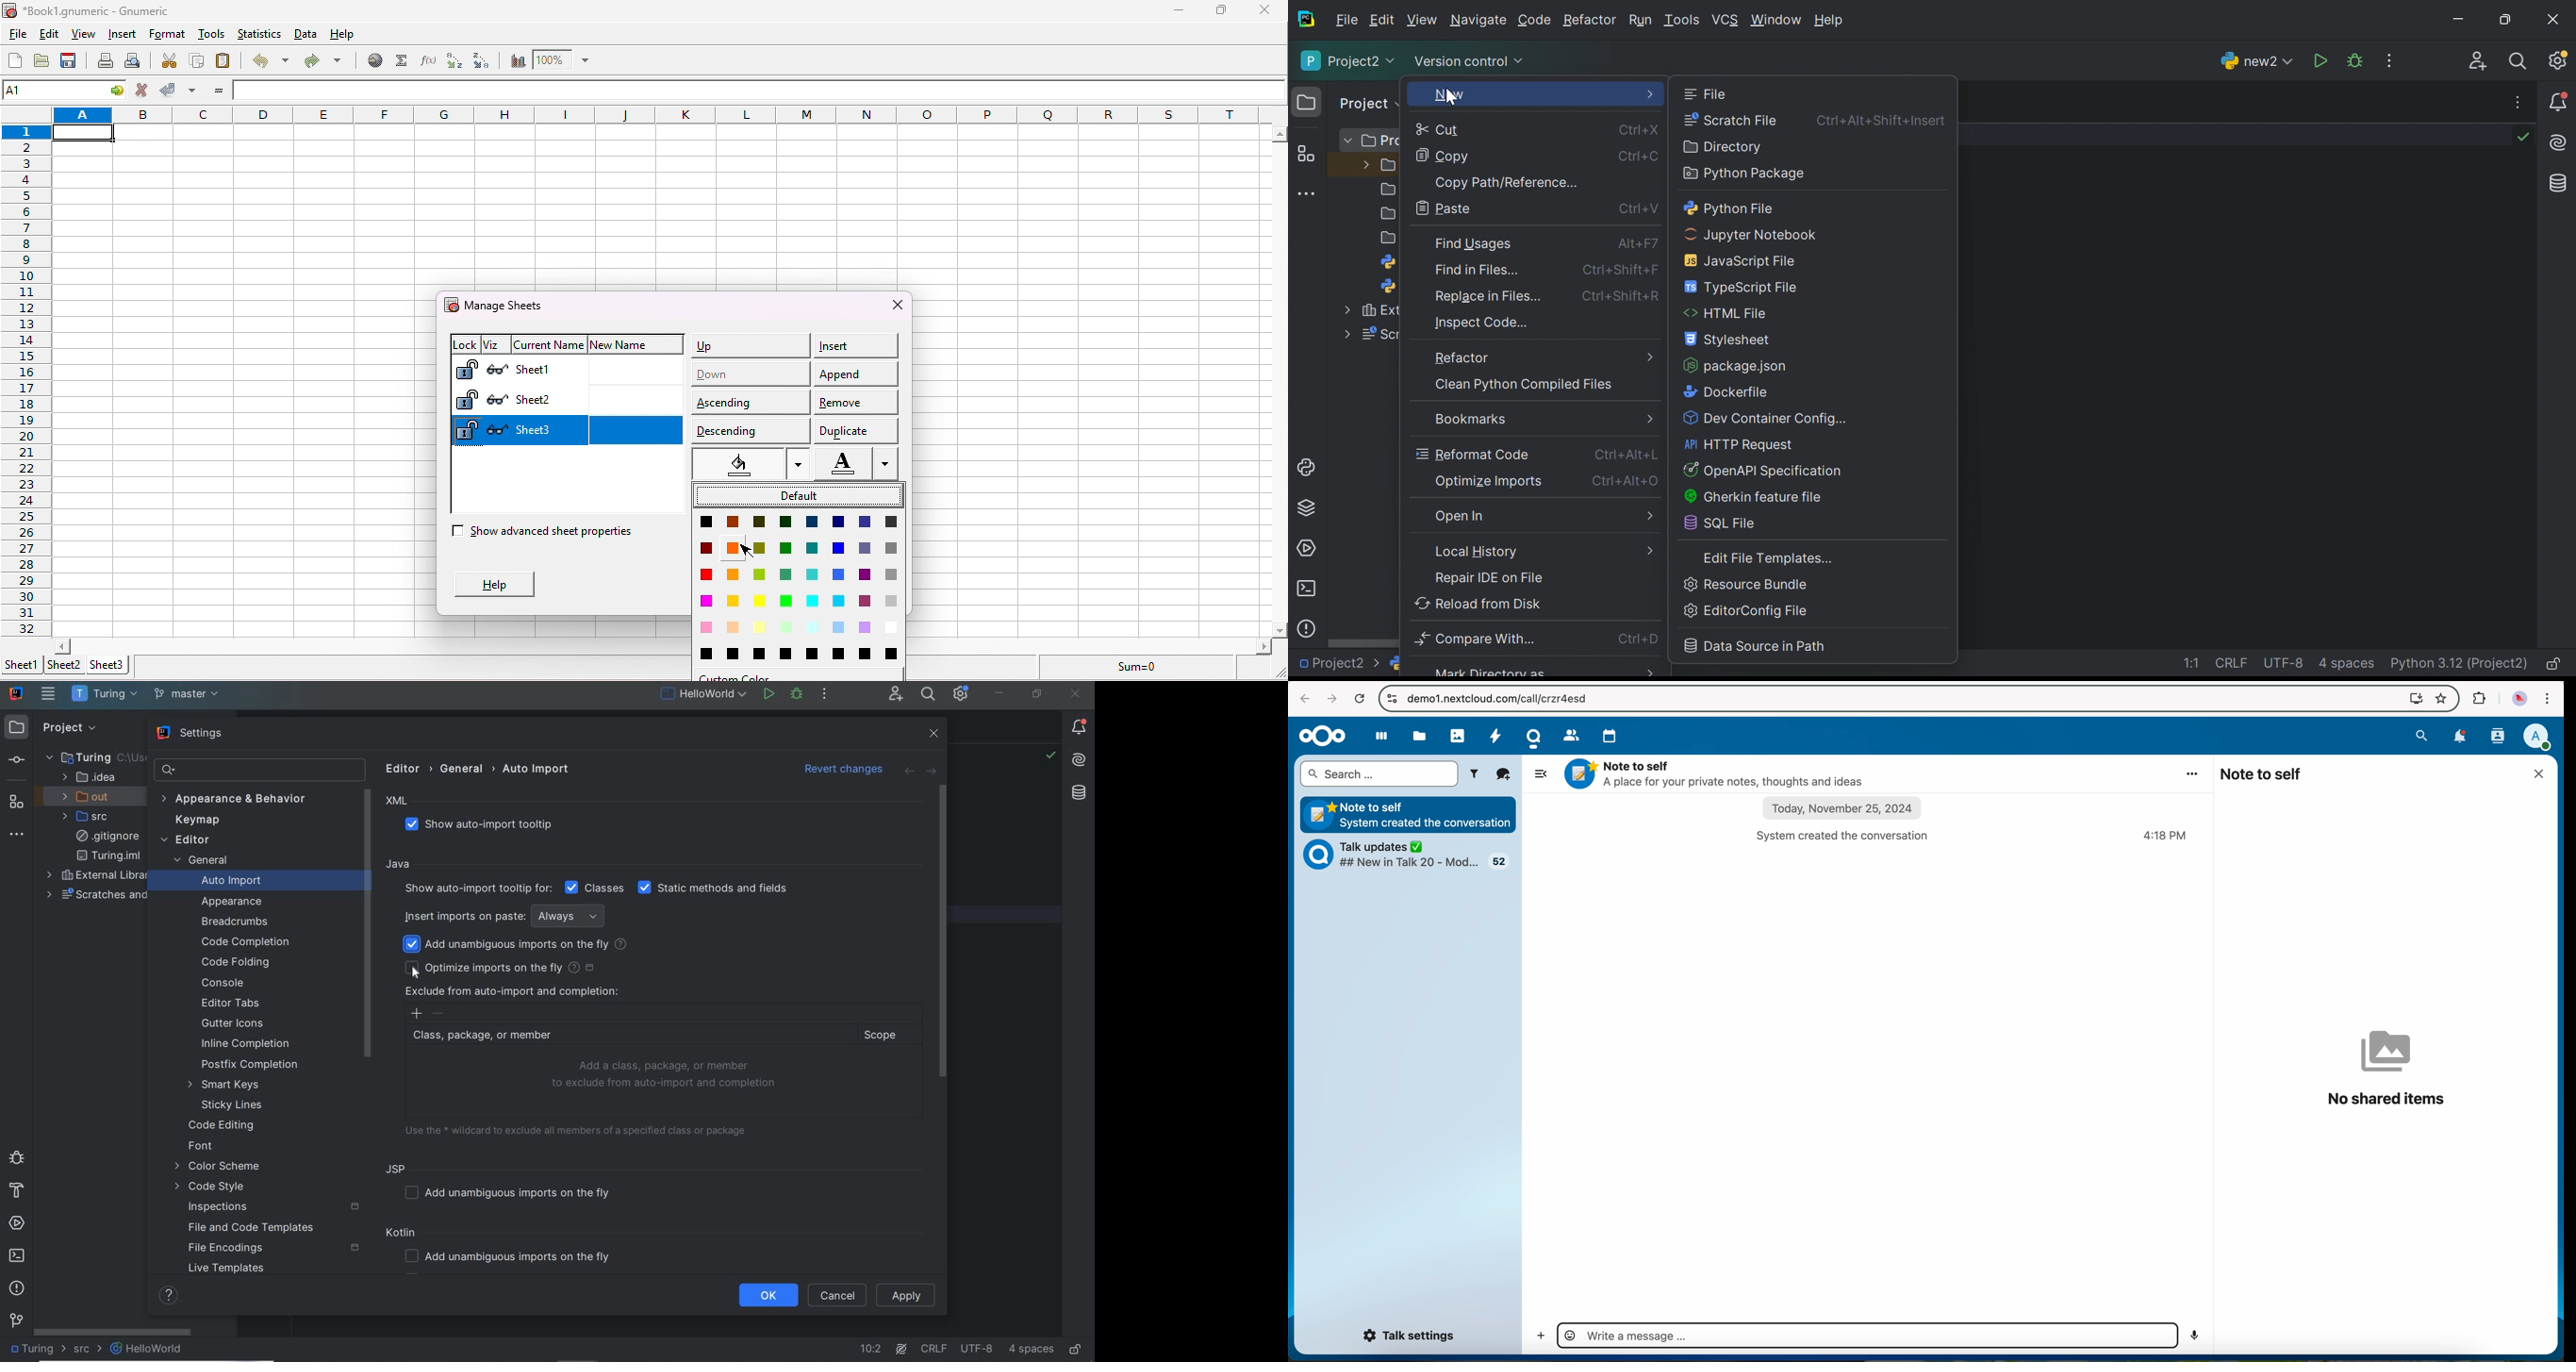  Describe the element at coordinates (110, 665) in the screenshot. I see `sheet 3` at that location.